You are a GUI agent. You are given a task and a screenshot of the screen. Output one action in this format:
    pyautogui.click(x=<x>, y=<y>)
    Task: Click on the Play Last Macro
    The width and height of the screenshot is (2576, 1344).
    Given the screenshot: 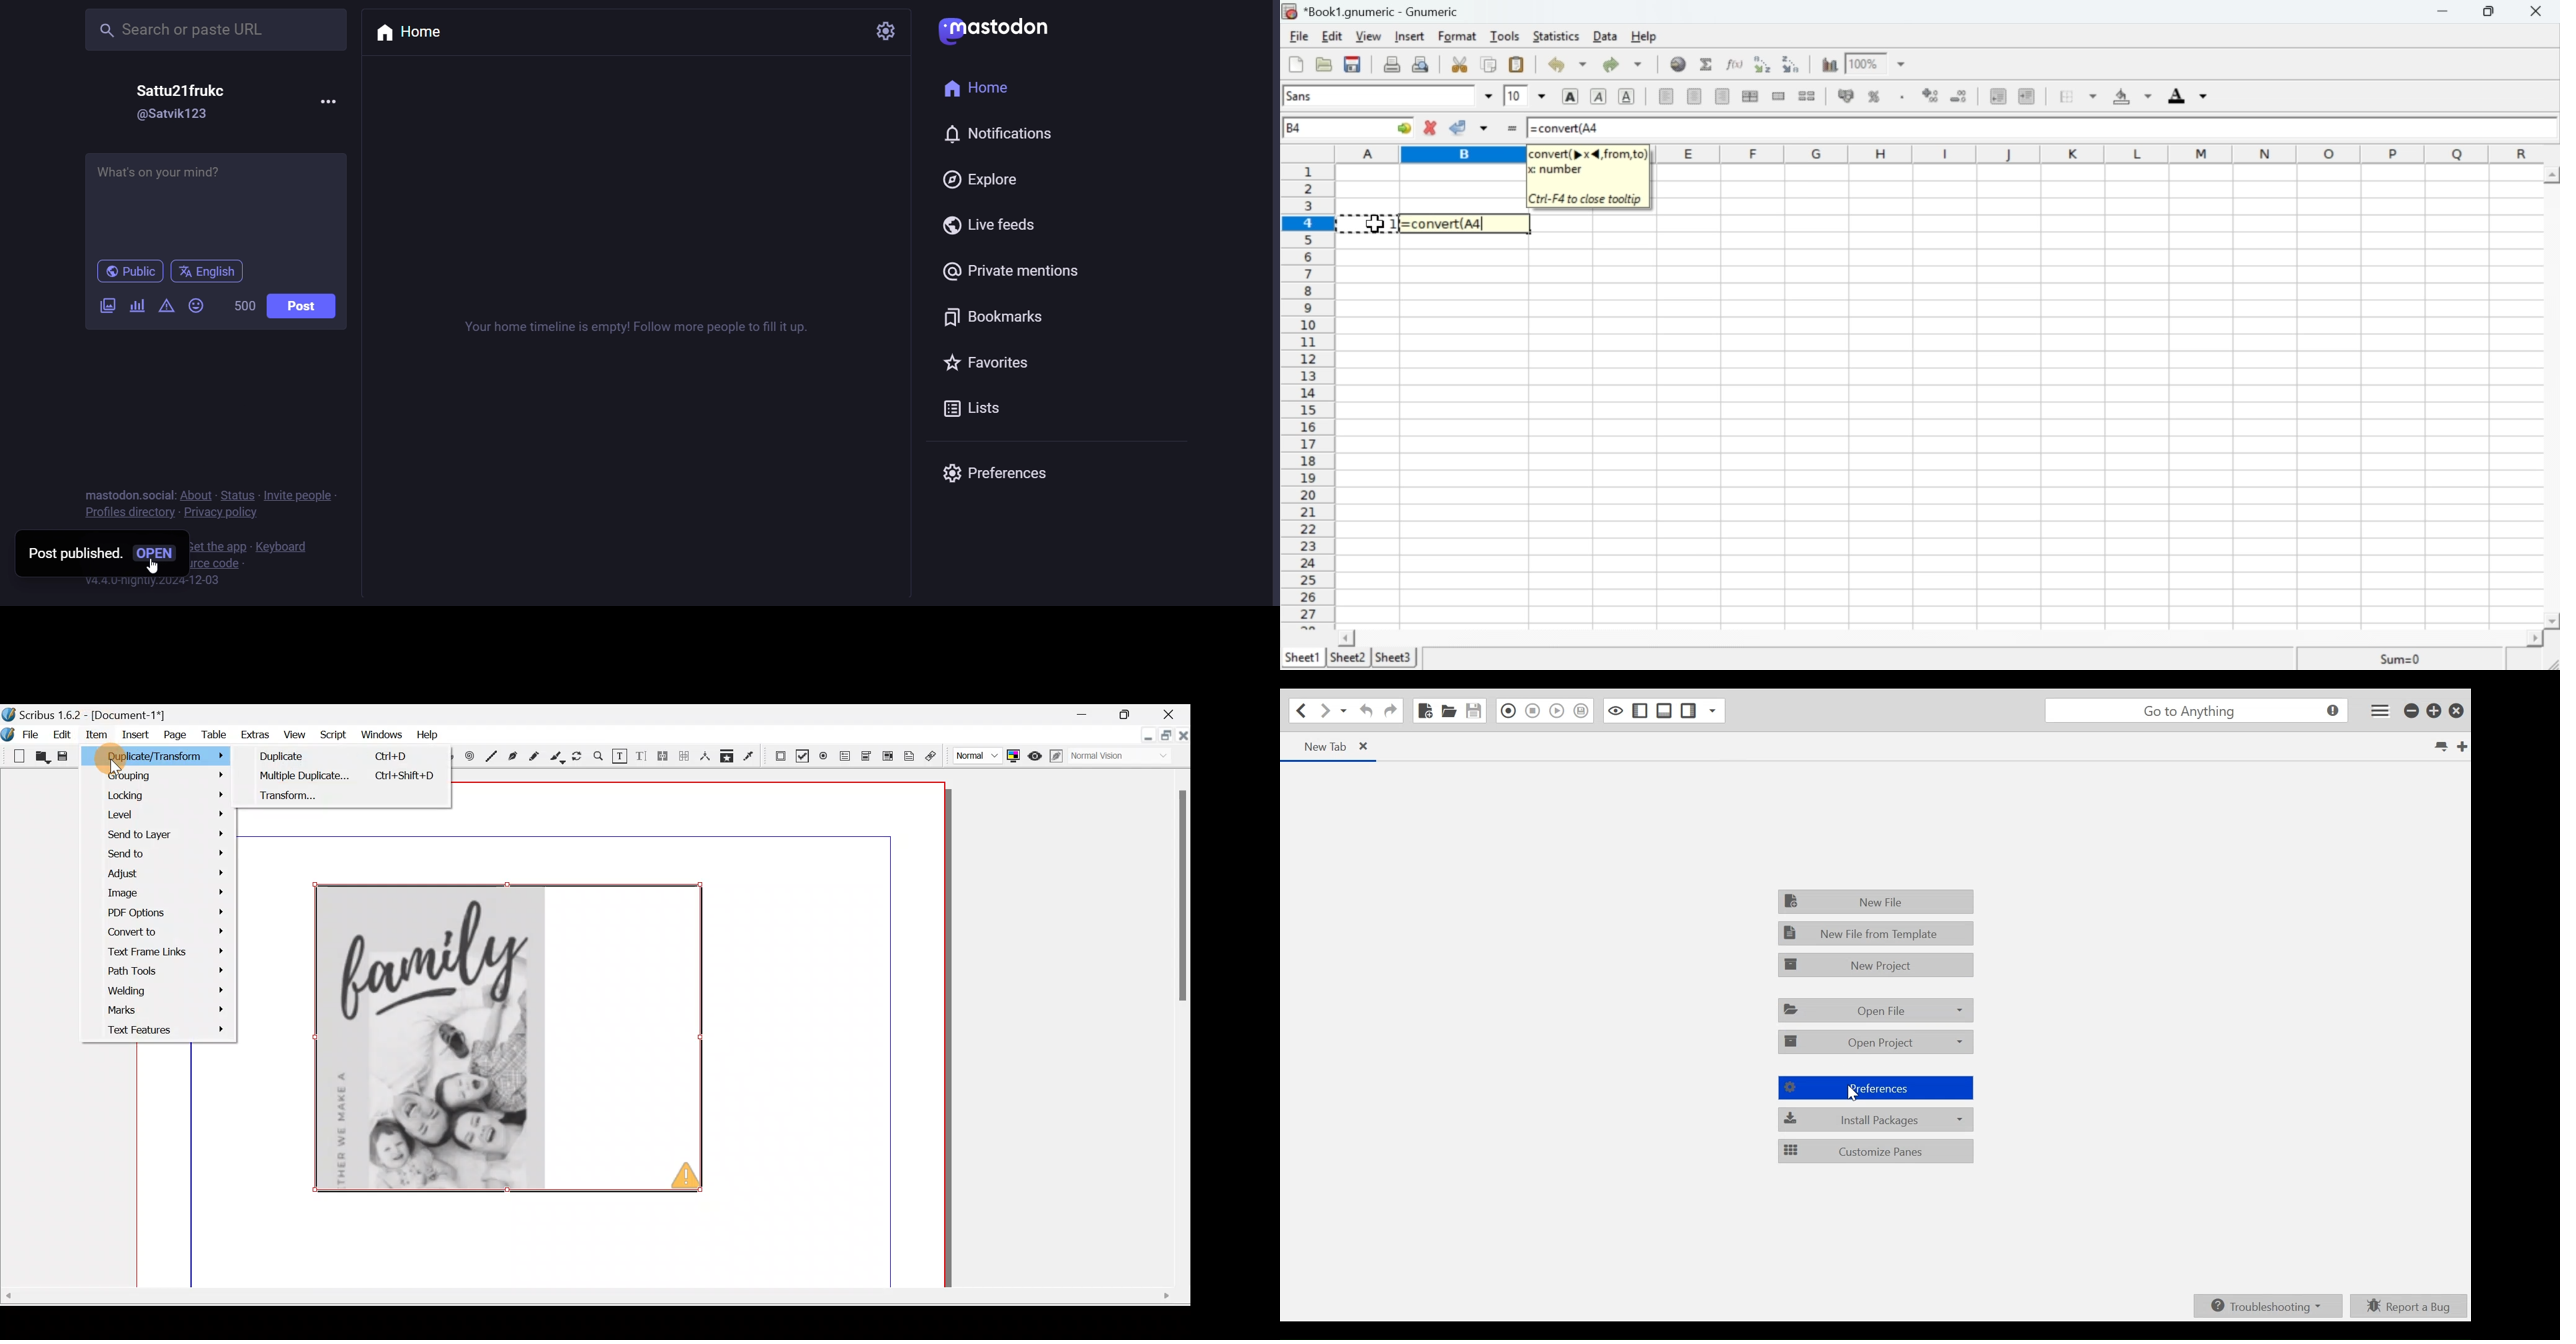 What is the action you would take?
    pyautogui.click(x=1557, y=711)
    